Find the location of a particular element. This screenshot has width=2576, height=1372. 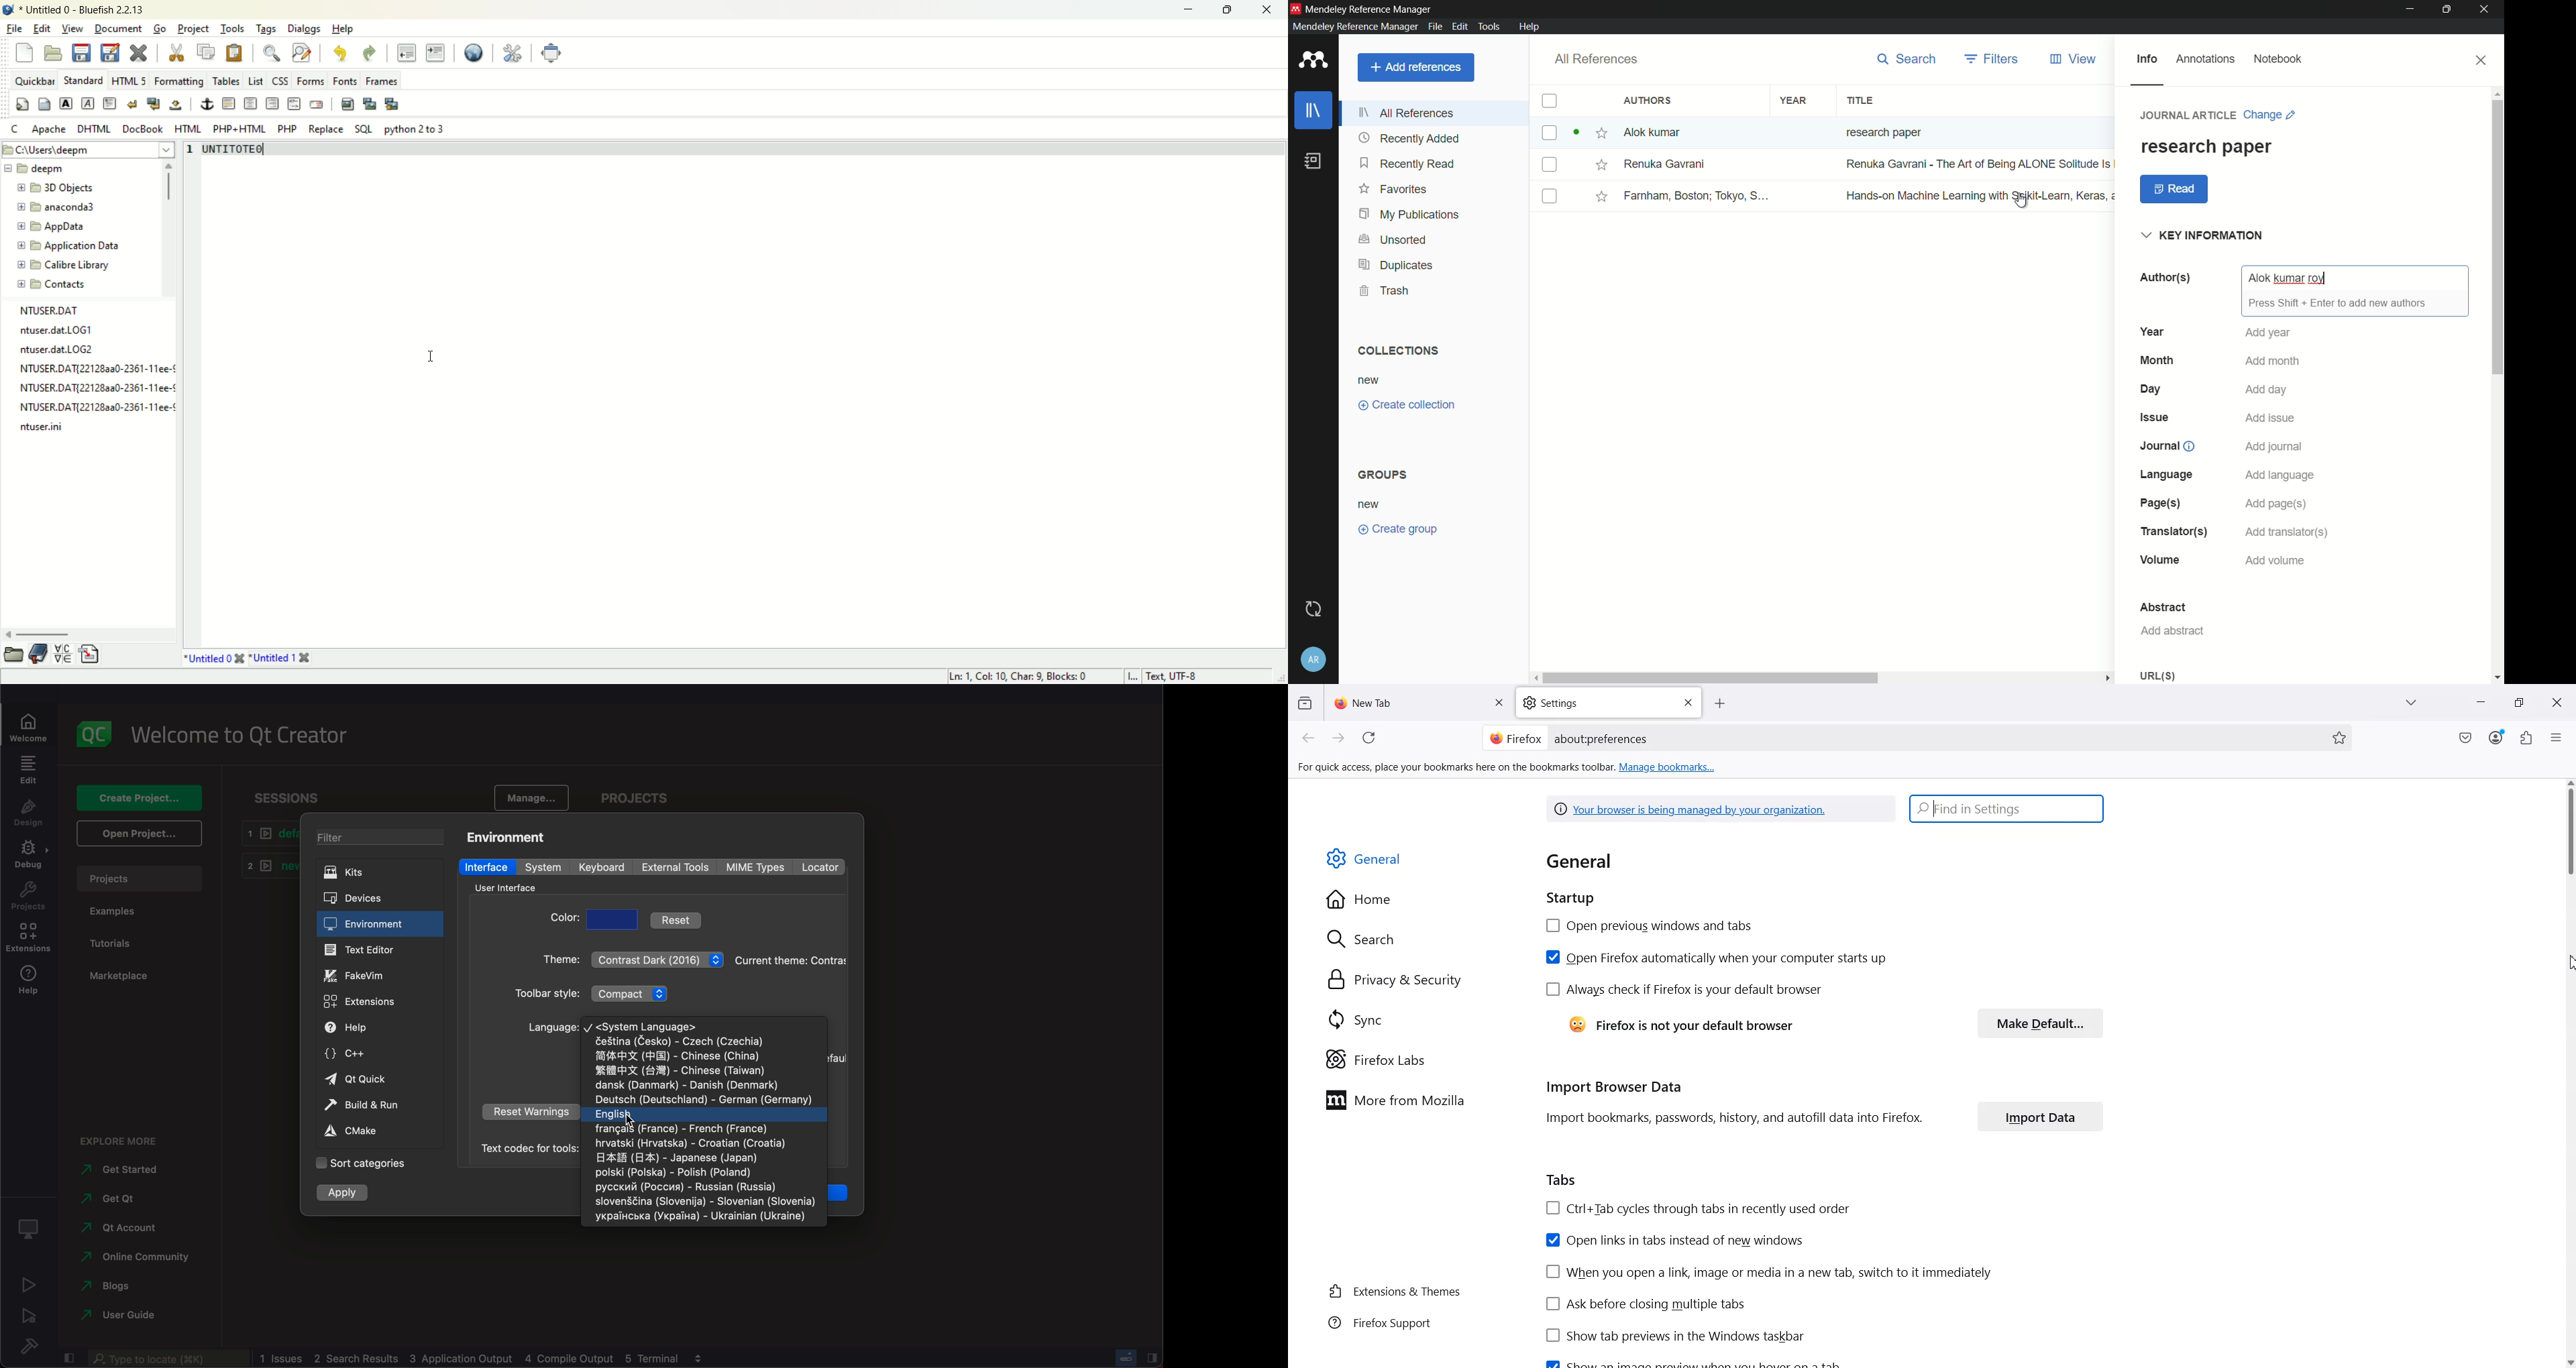

text editor is located at coordinates (378, 950).